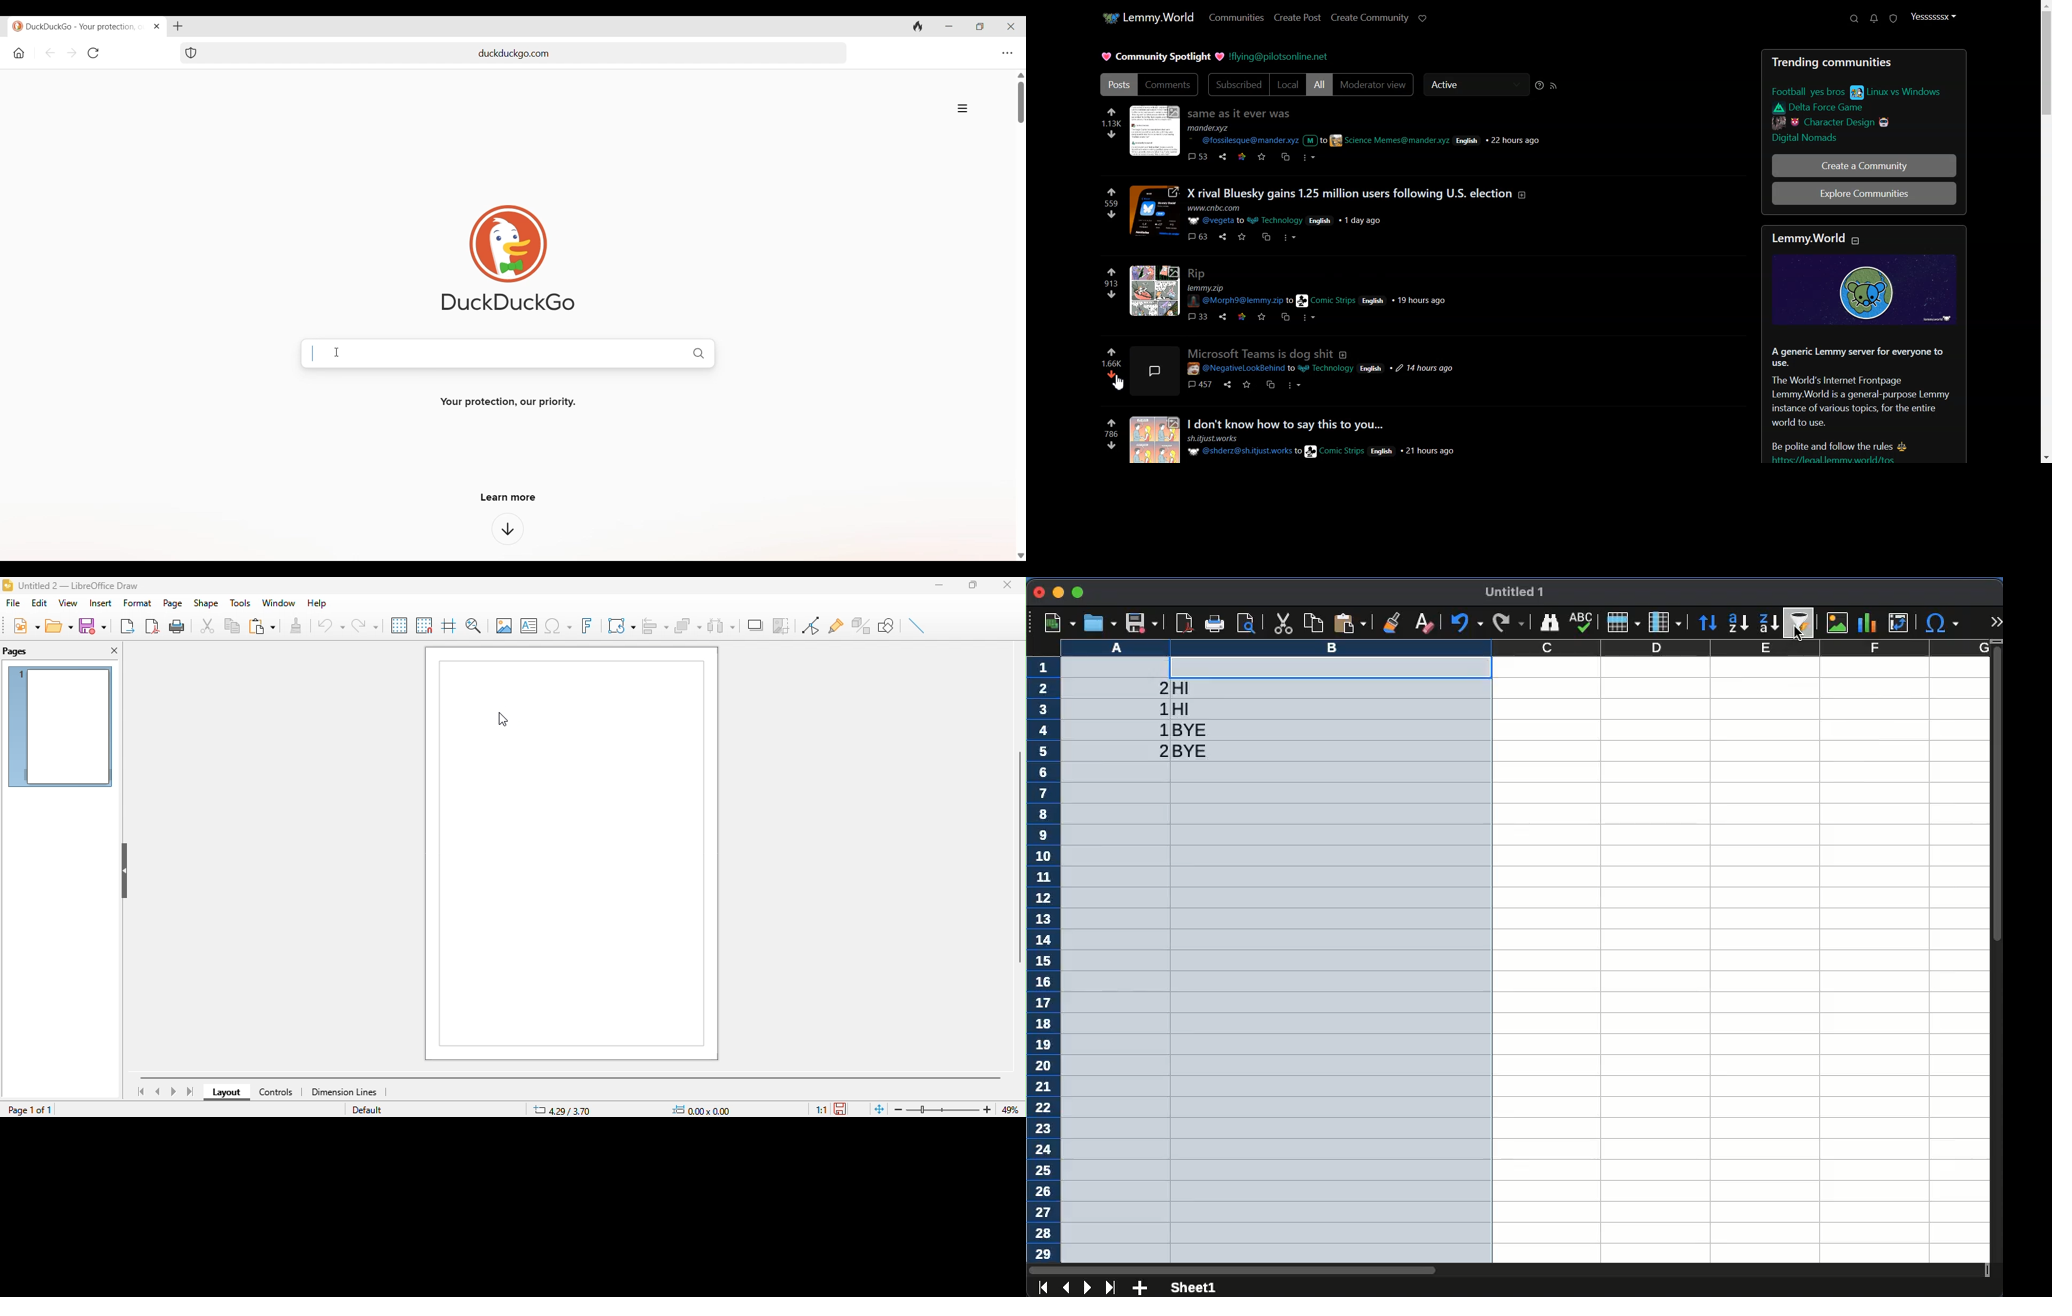  I want to click on post details, so click(1331, 446).